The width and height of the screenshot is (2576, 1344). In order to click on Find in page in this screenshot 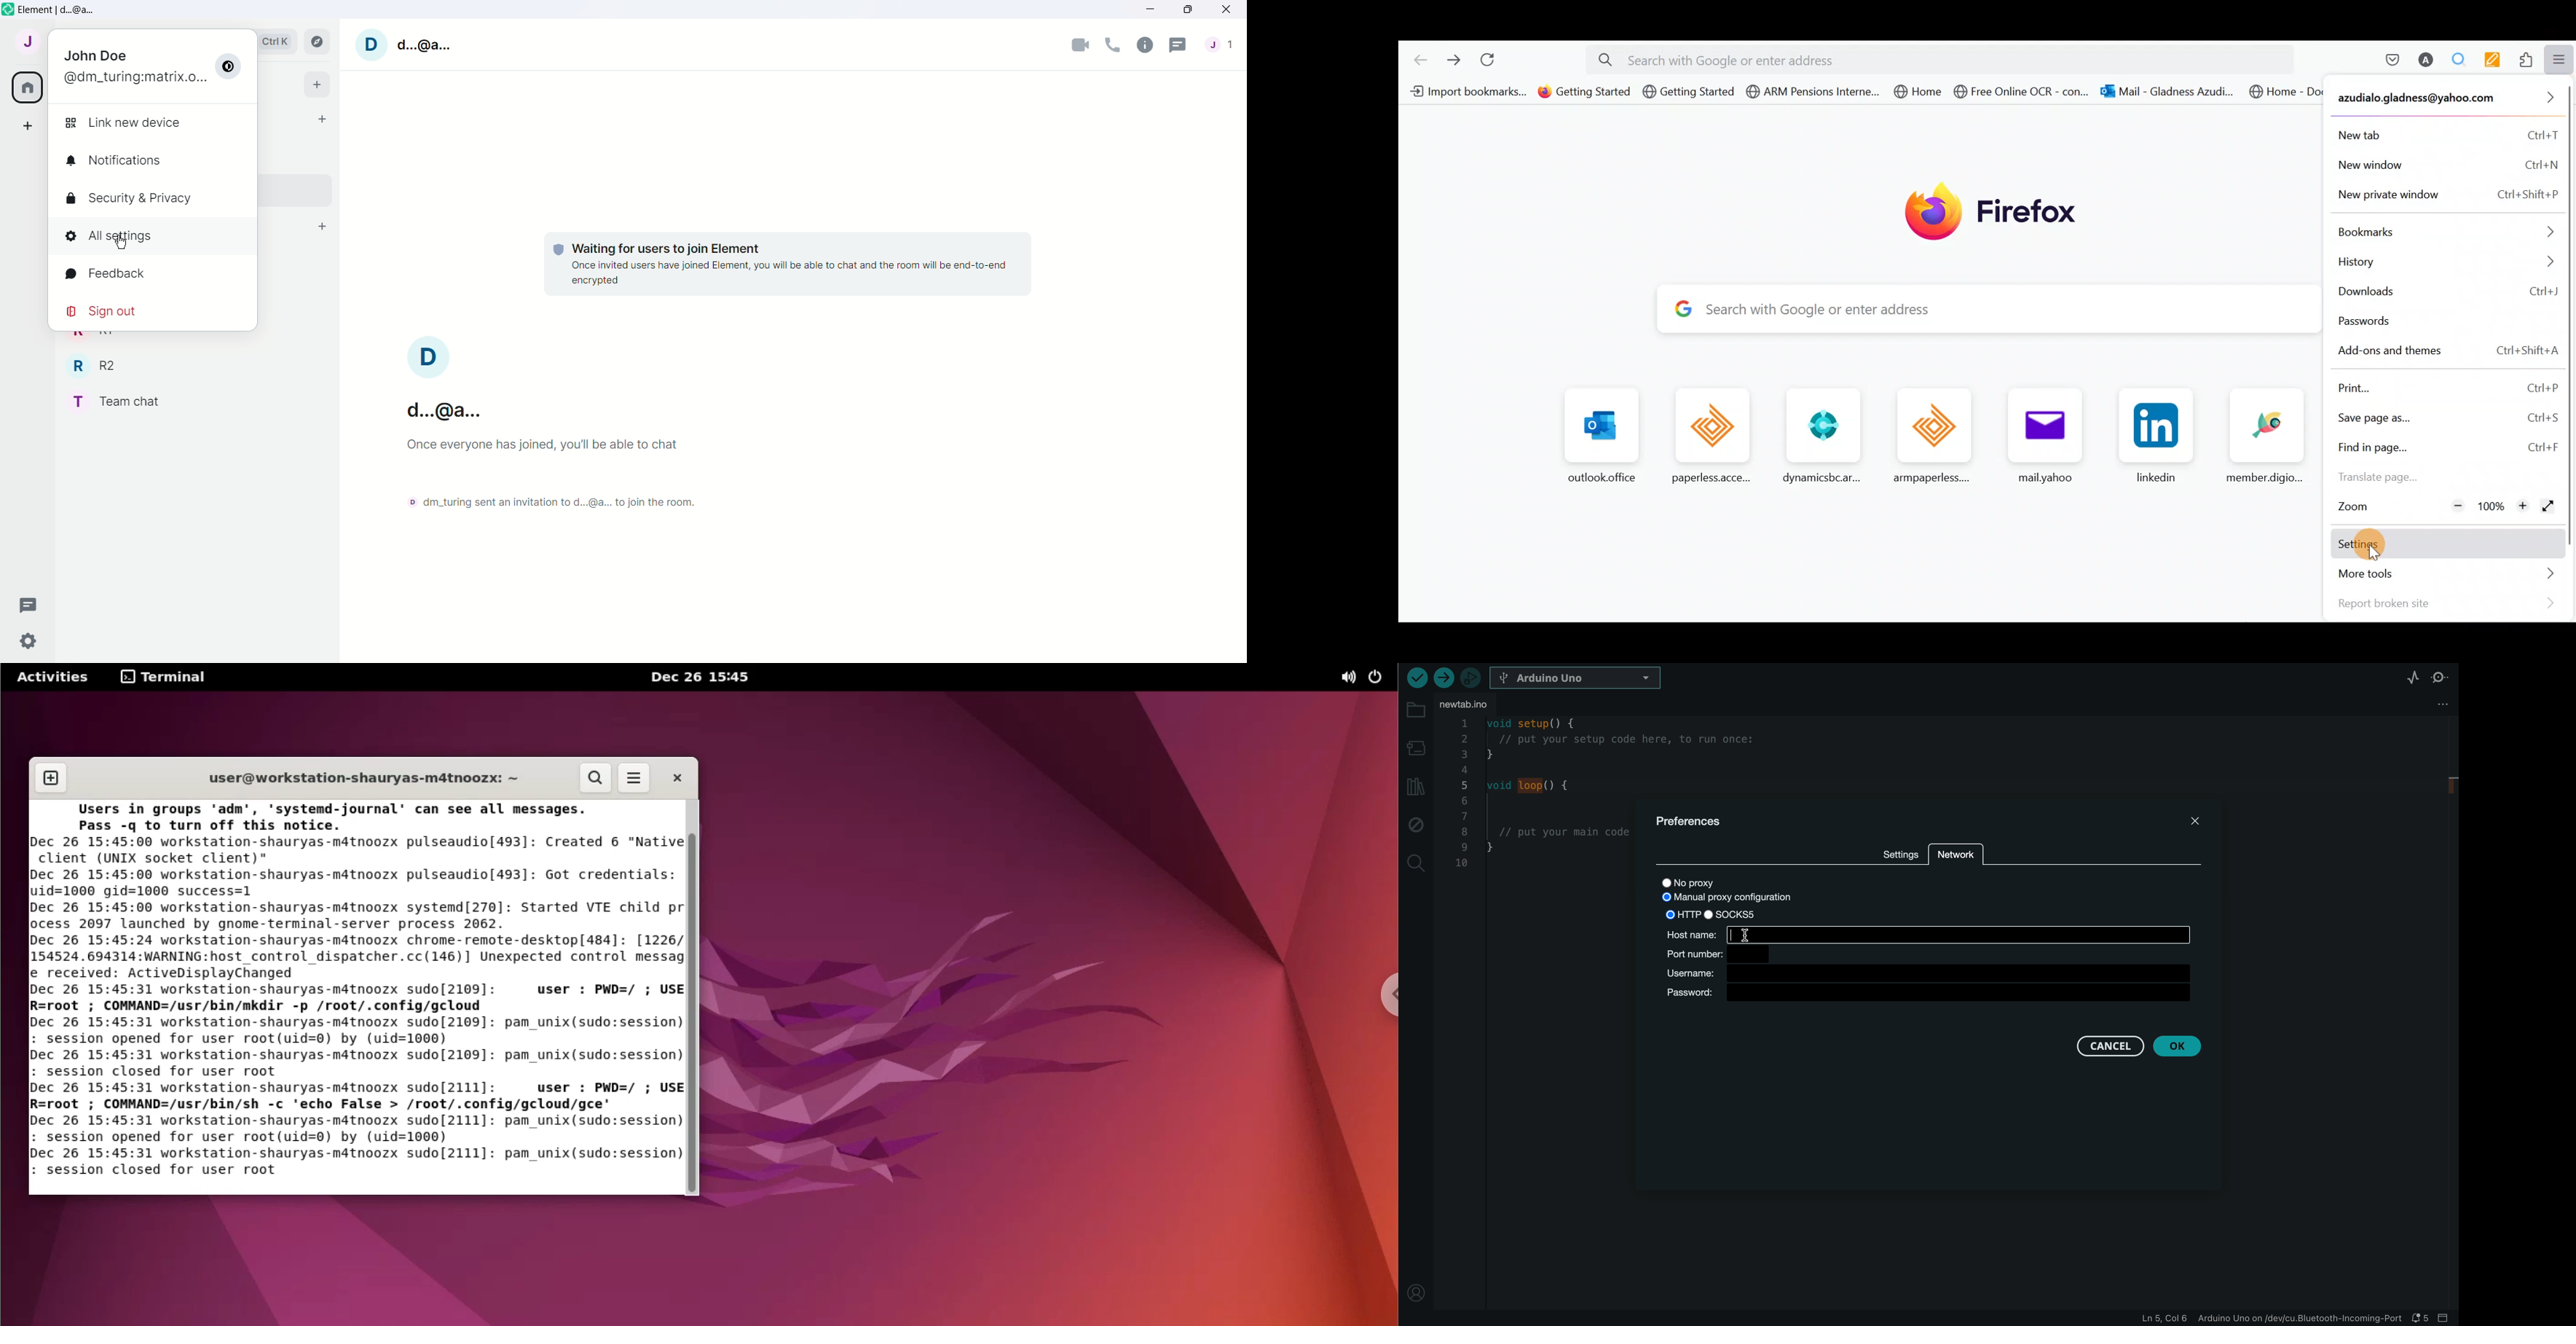, I will do `click(2448, 448)`.